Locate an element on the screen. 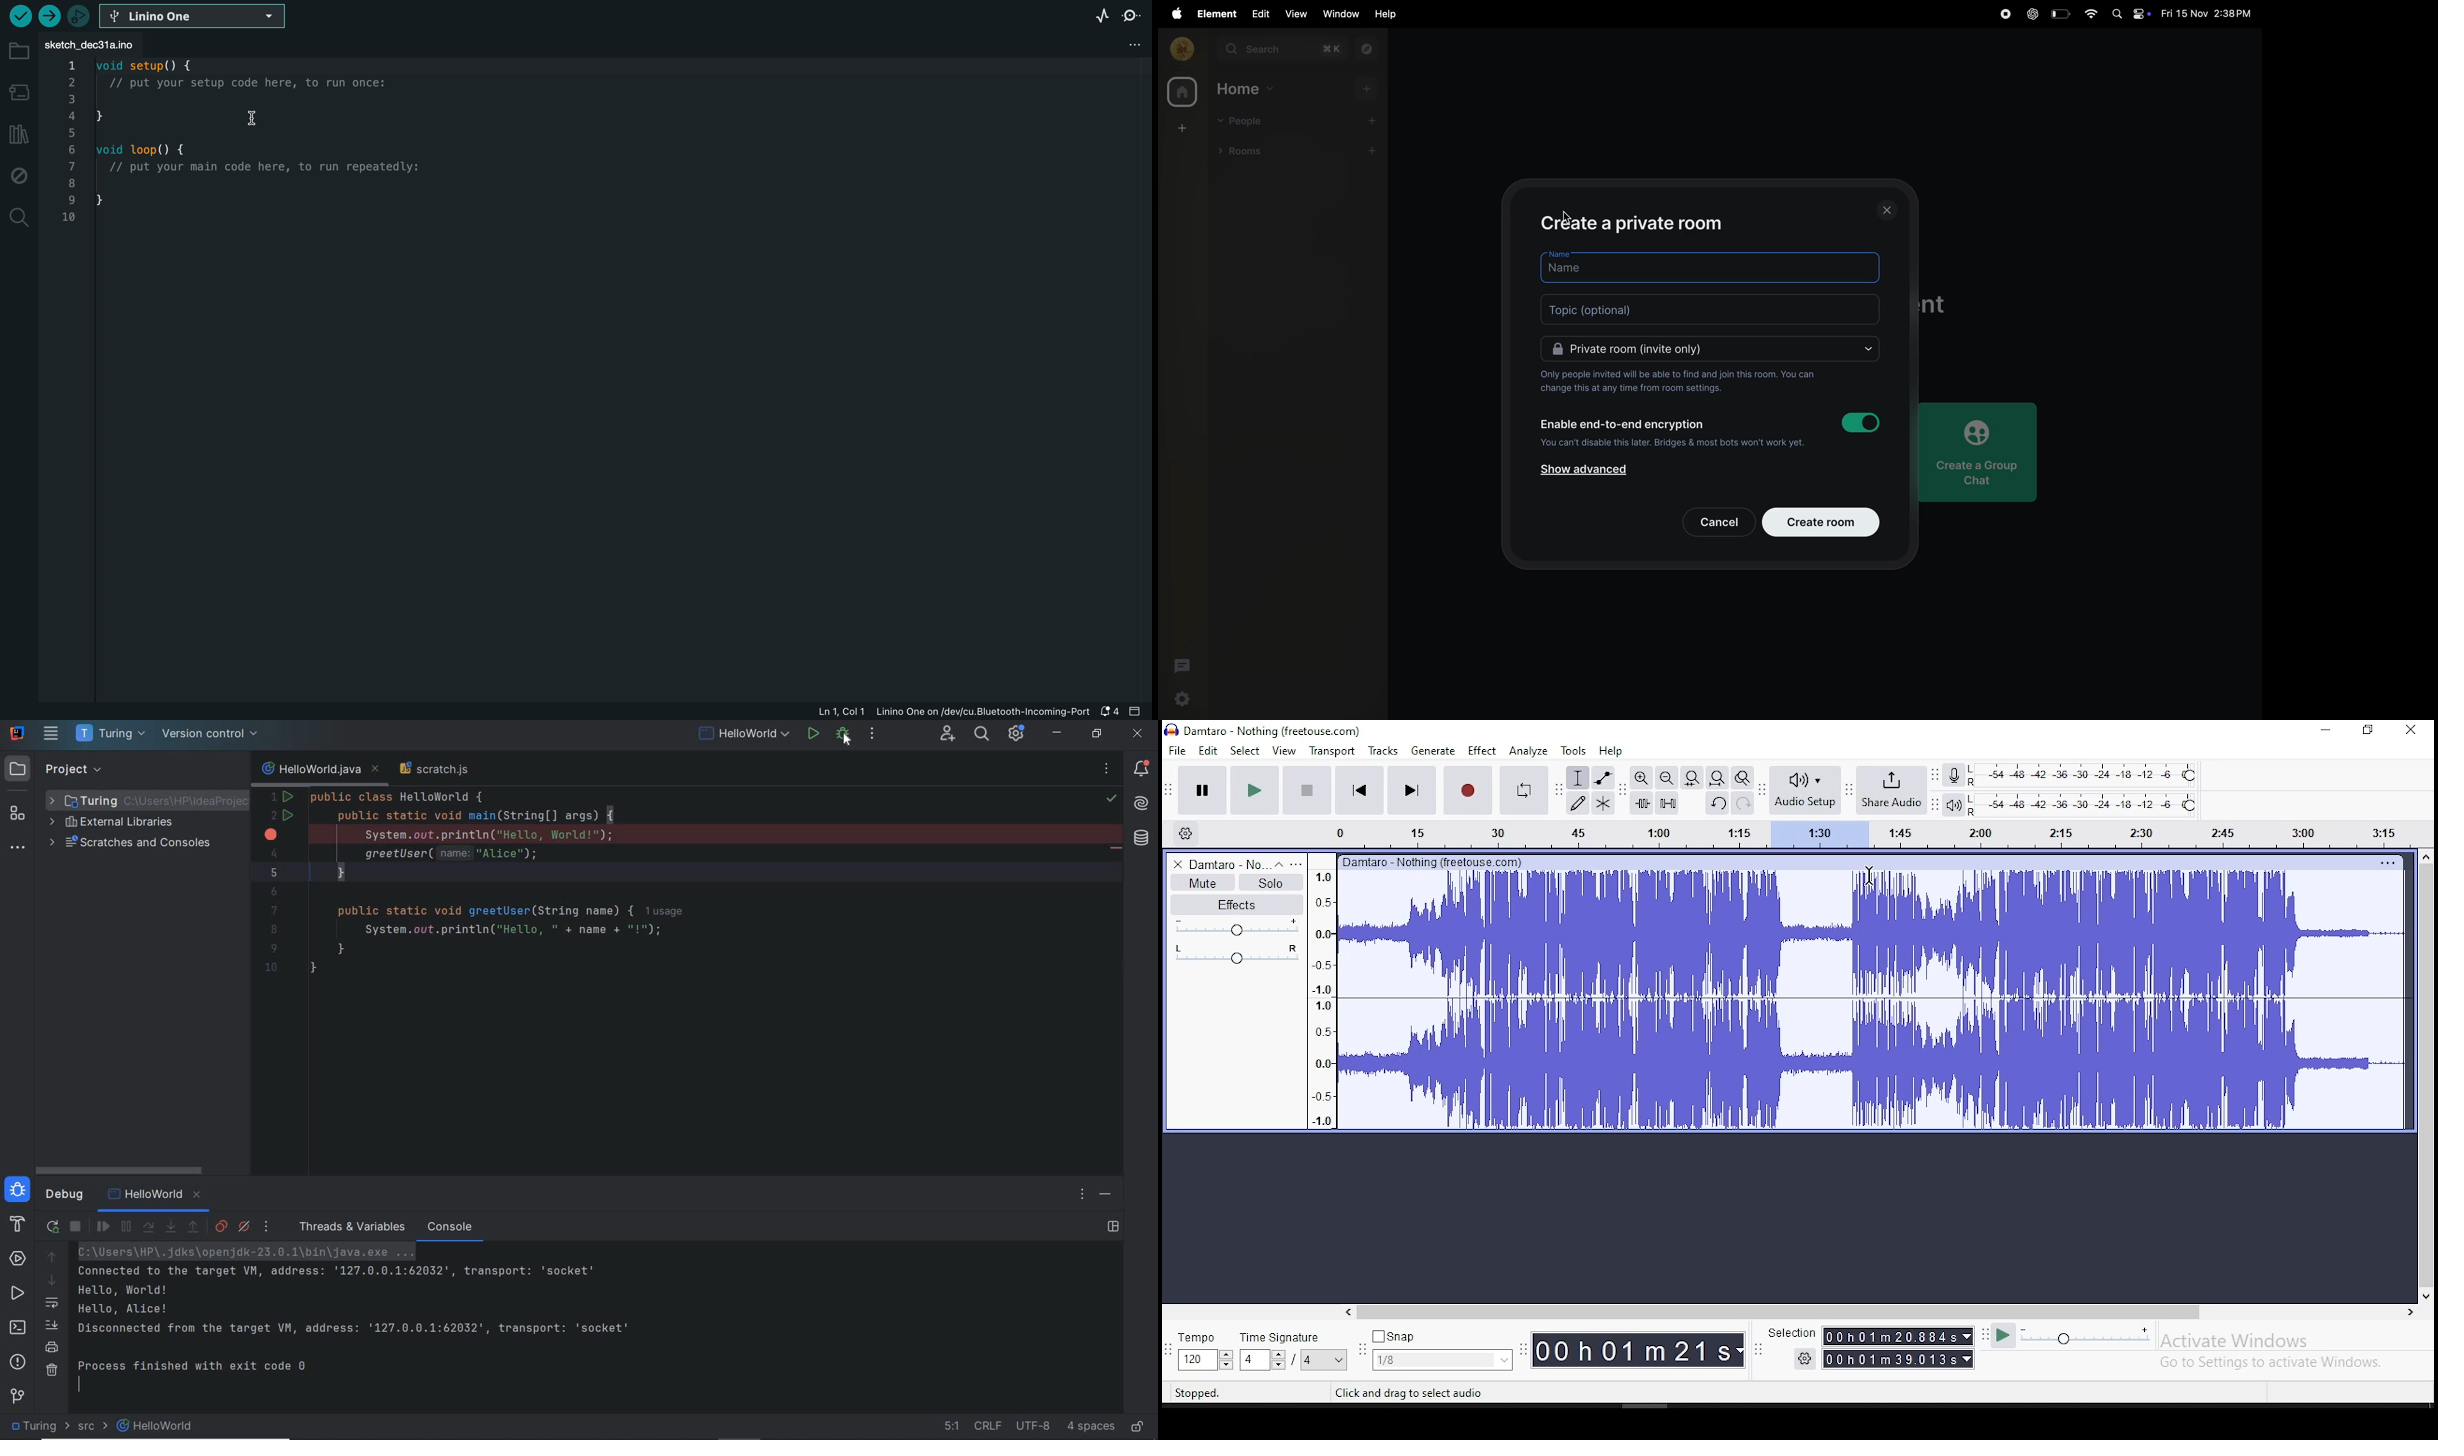 Image resolution: width=2464 pixels, height=1456 pixels.  is located at coordinates (1169, 788).